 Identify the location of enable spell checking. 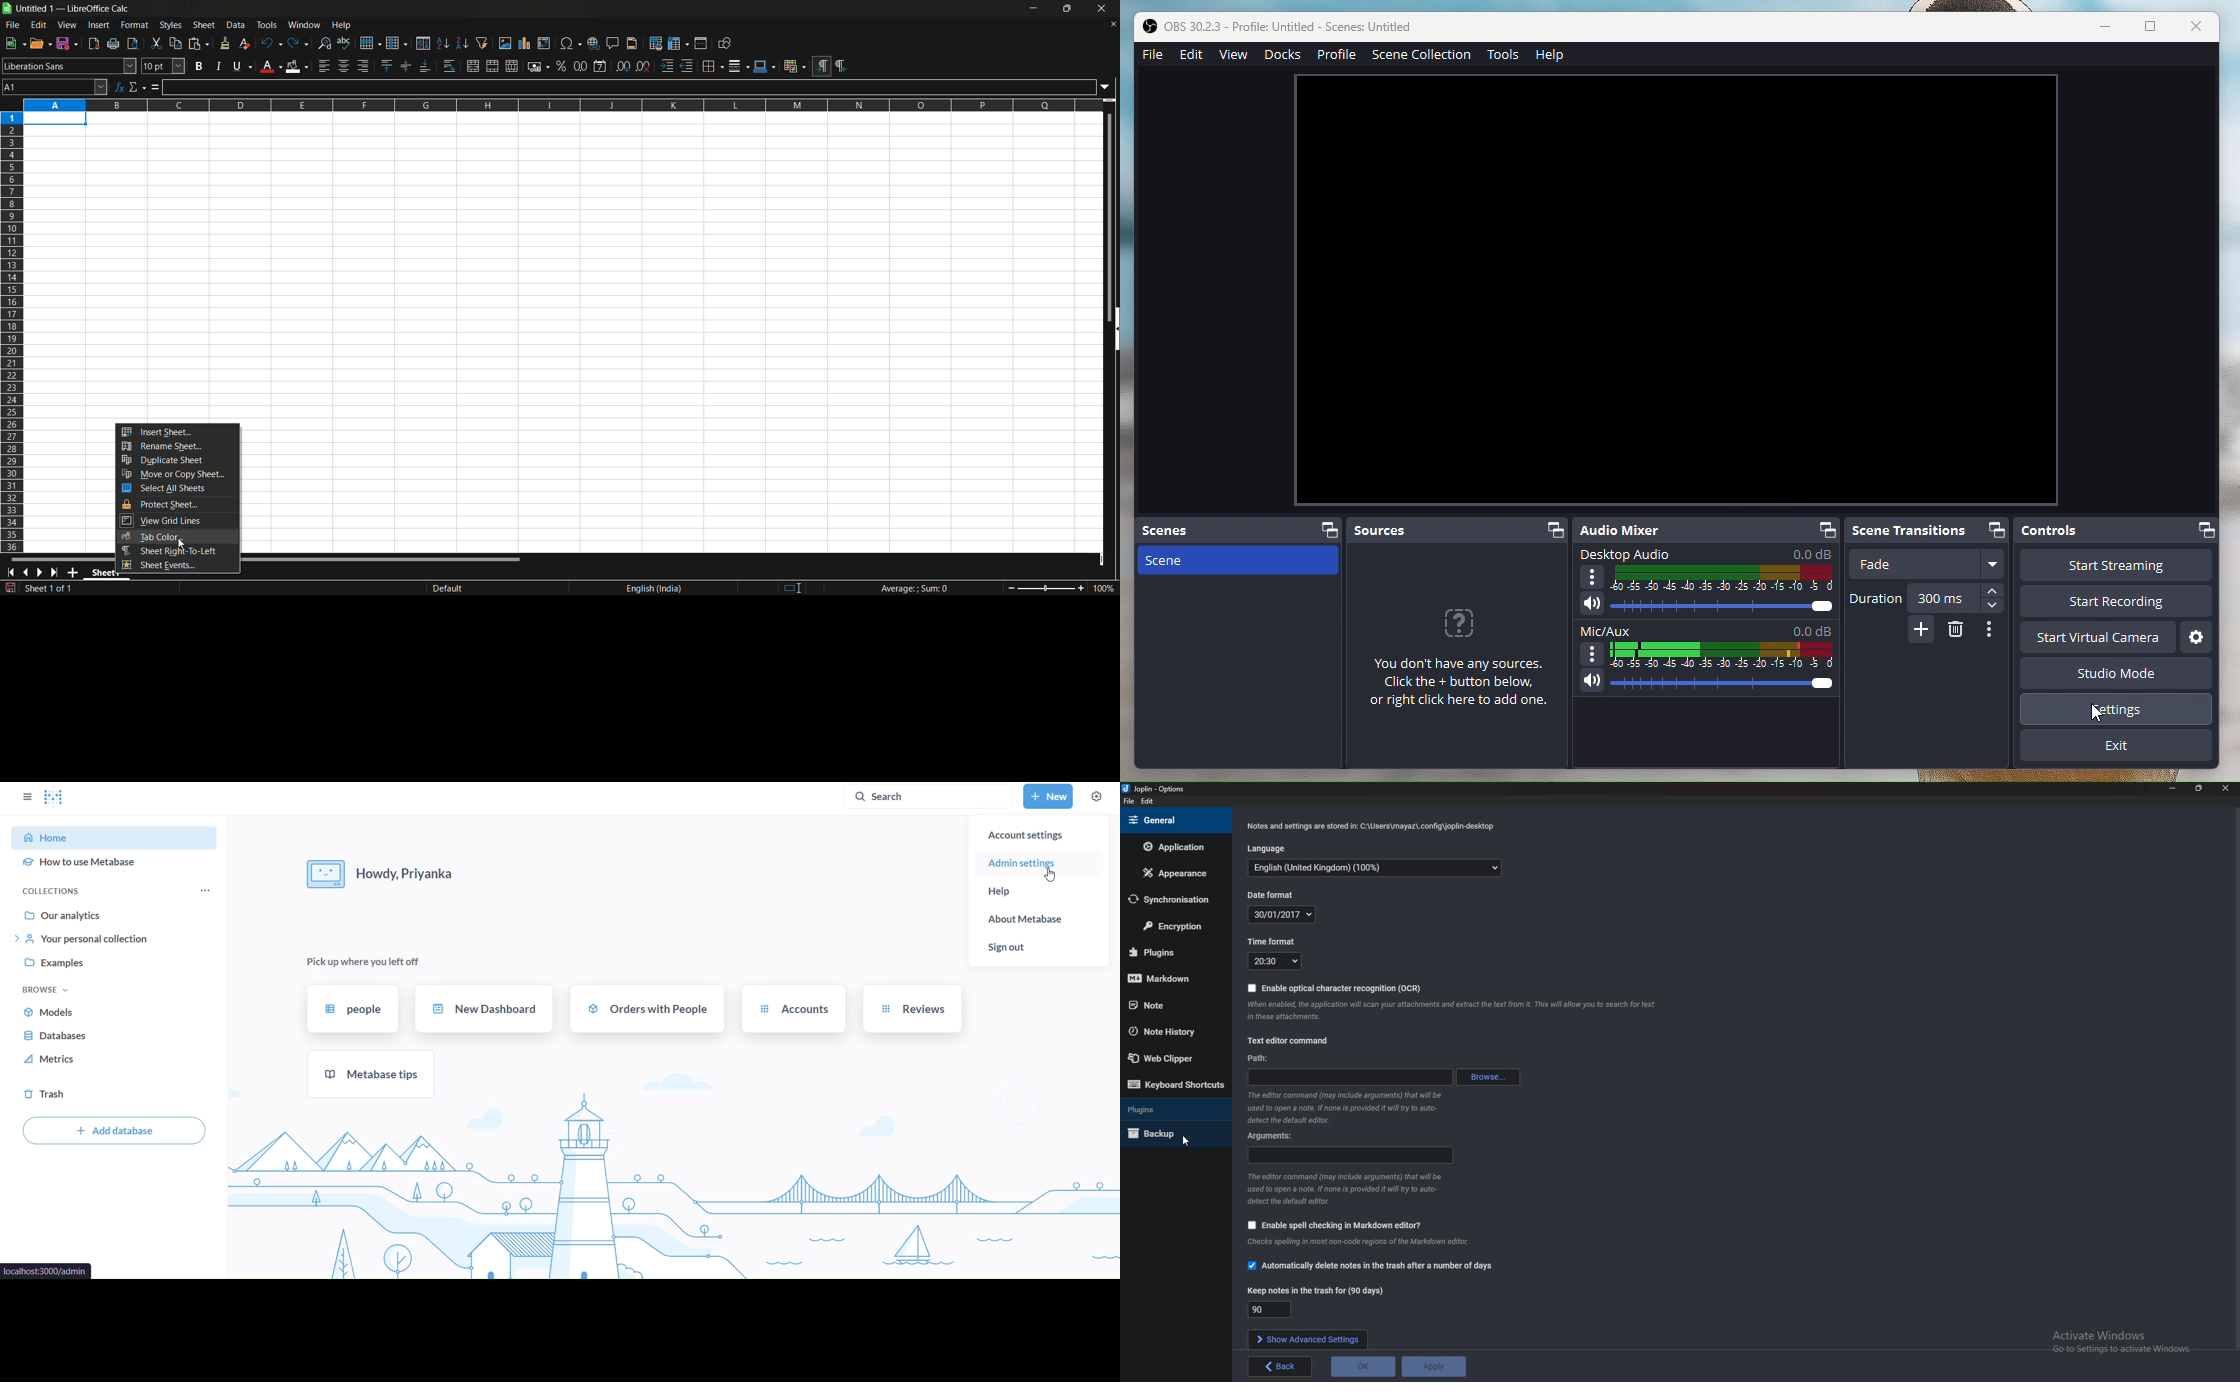
(1333, 1225).